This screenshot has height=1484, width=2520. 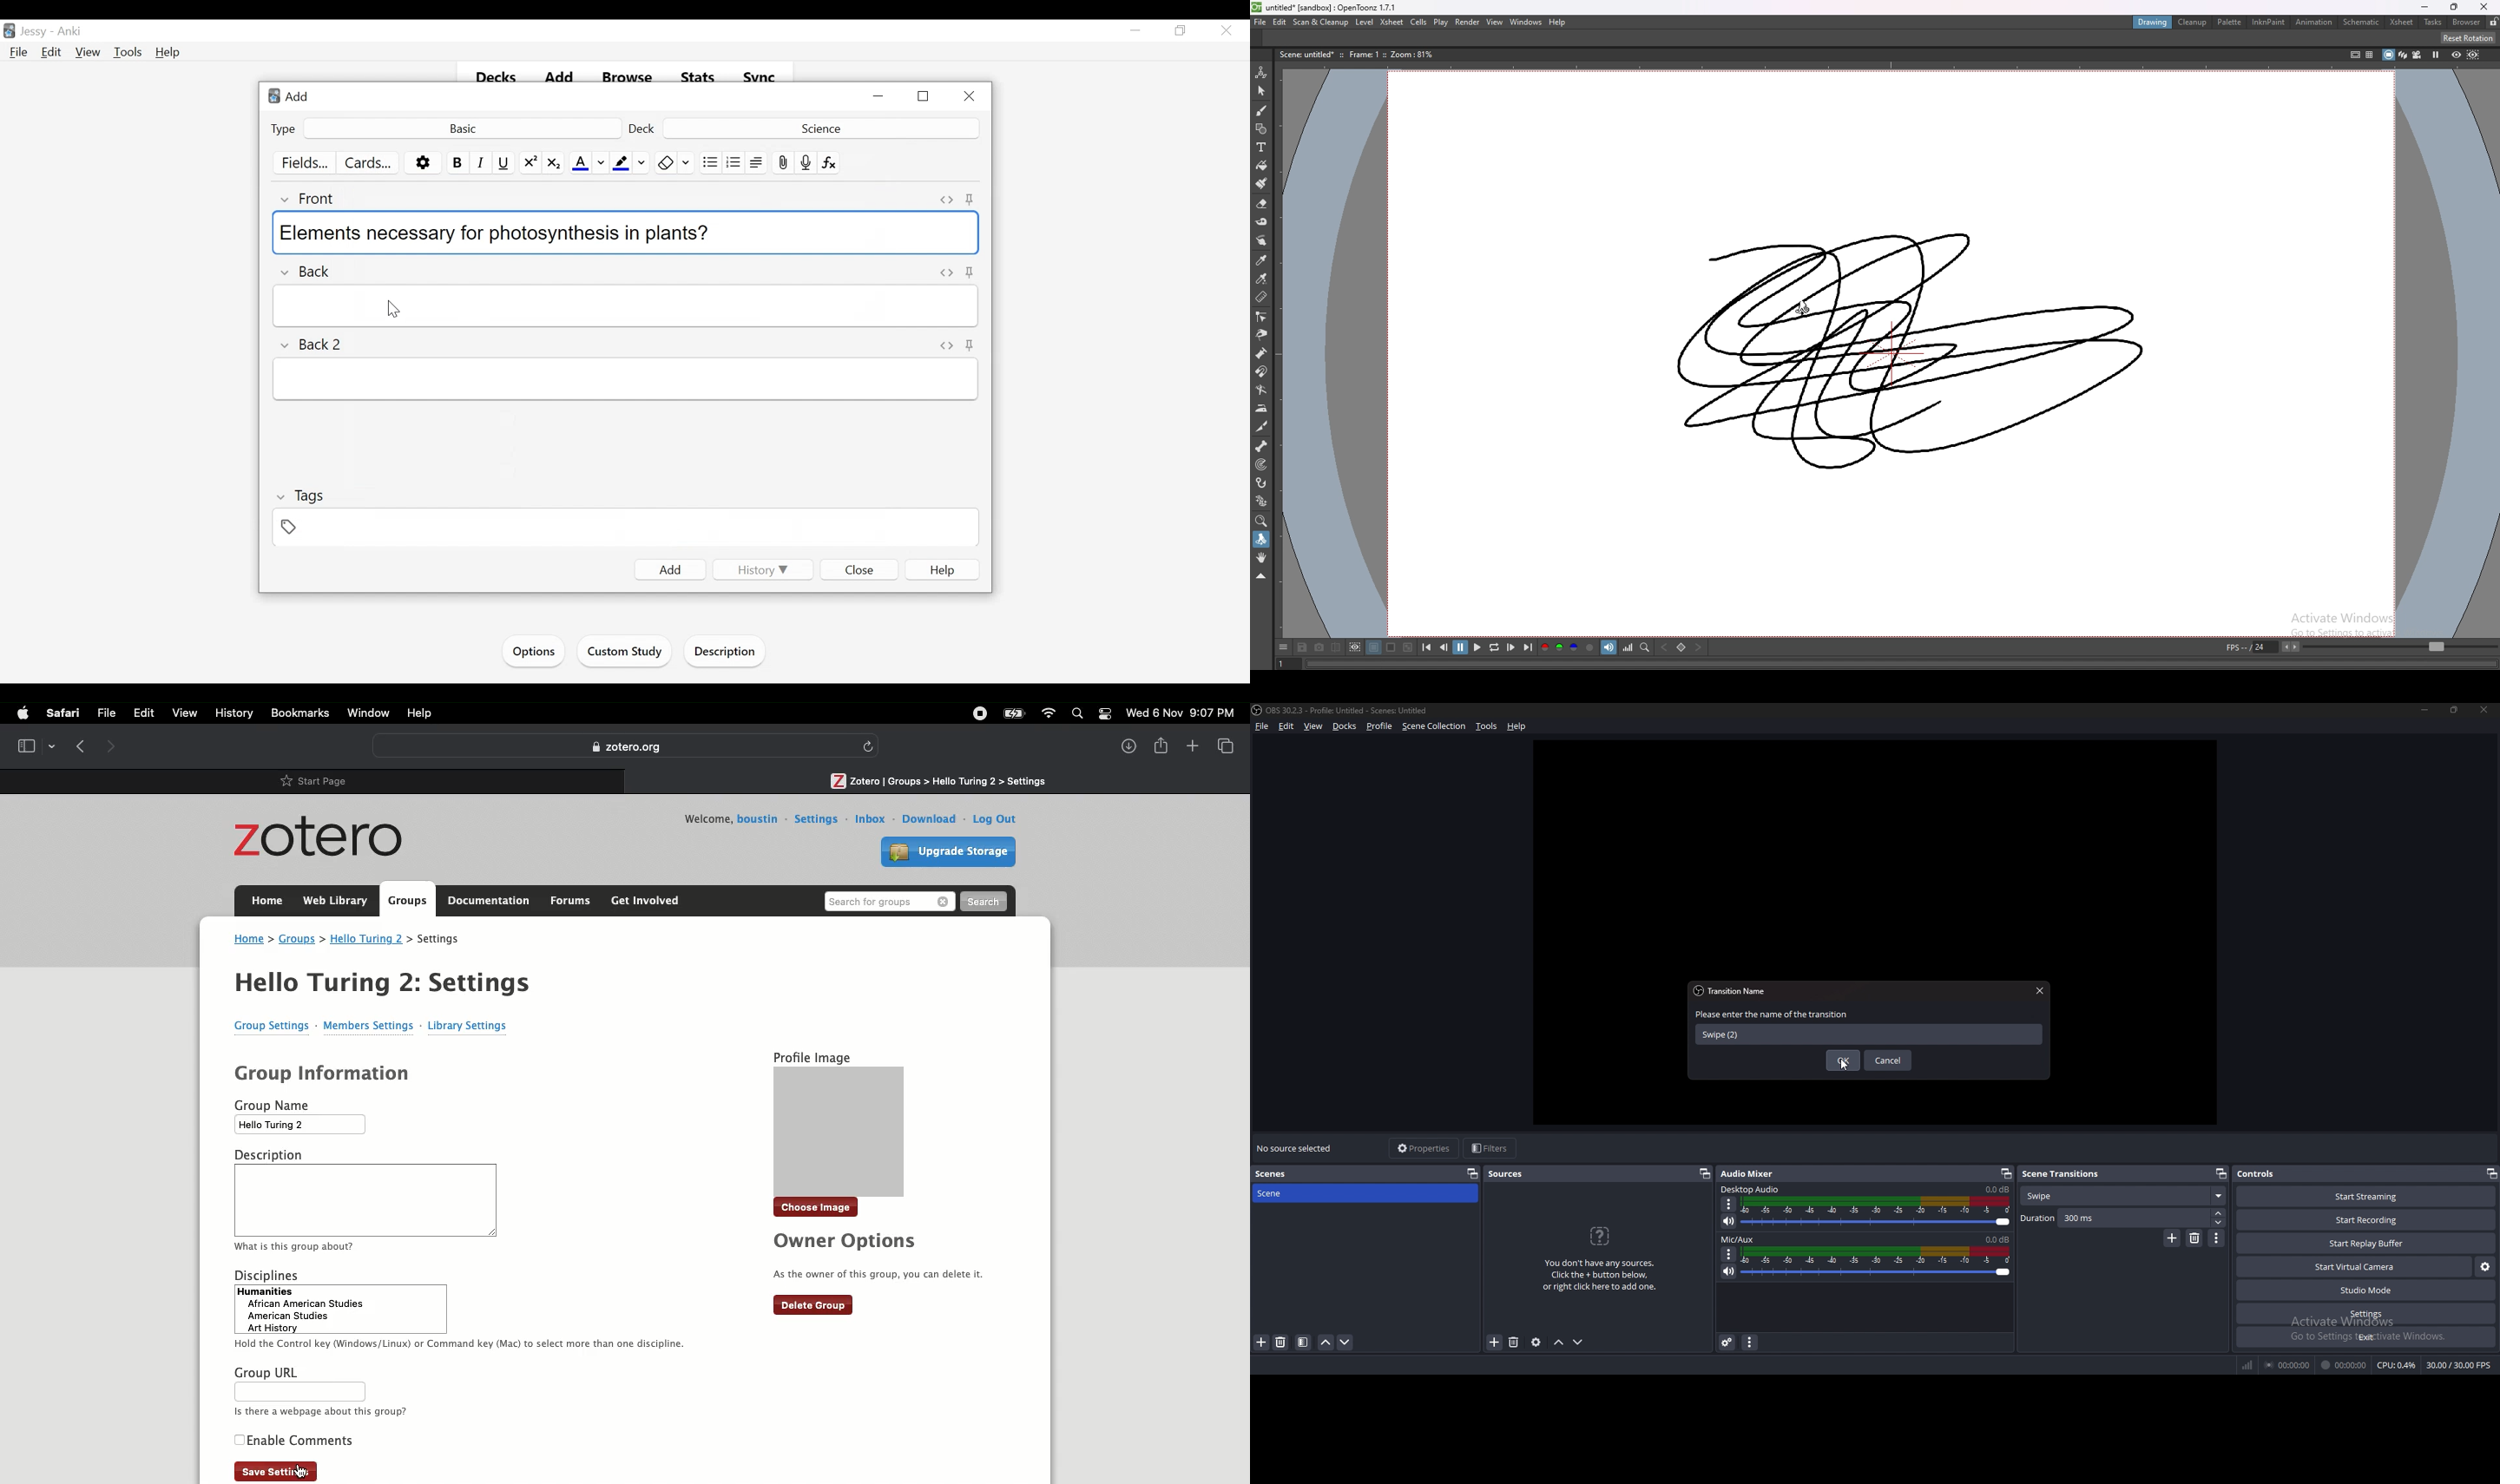 I want to click on Superscript, so click(x=531, y=163).